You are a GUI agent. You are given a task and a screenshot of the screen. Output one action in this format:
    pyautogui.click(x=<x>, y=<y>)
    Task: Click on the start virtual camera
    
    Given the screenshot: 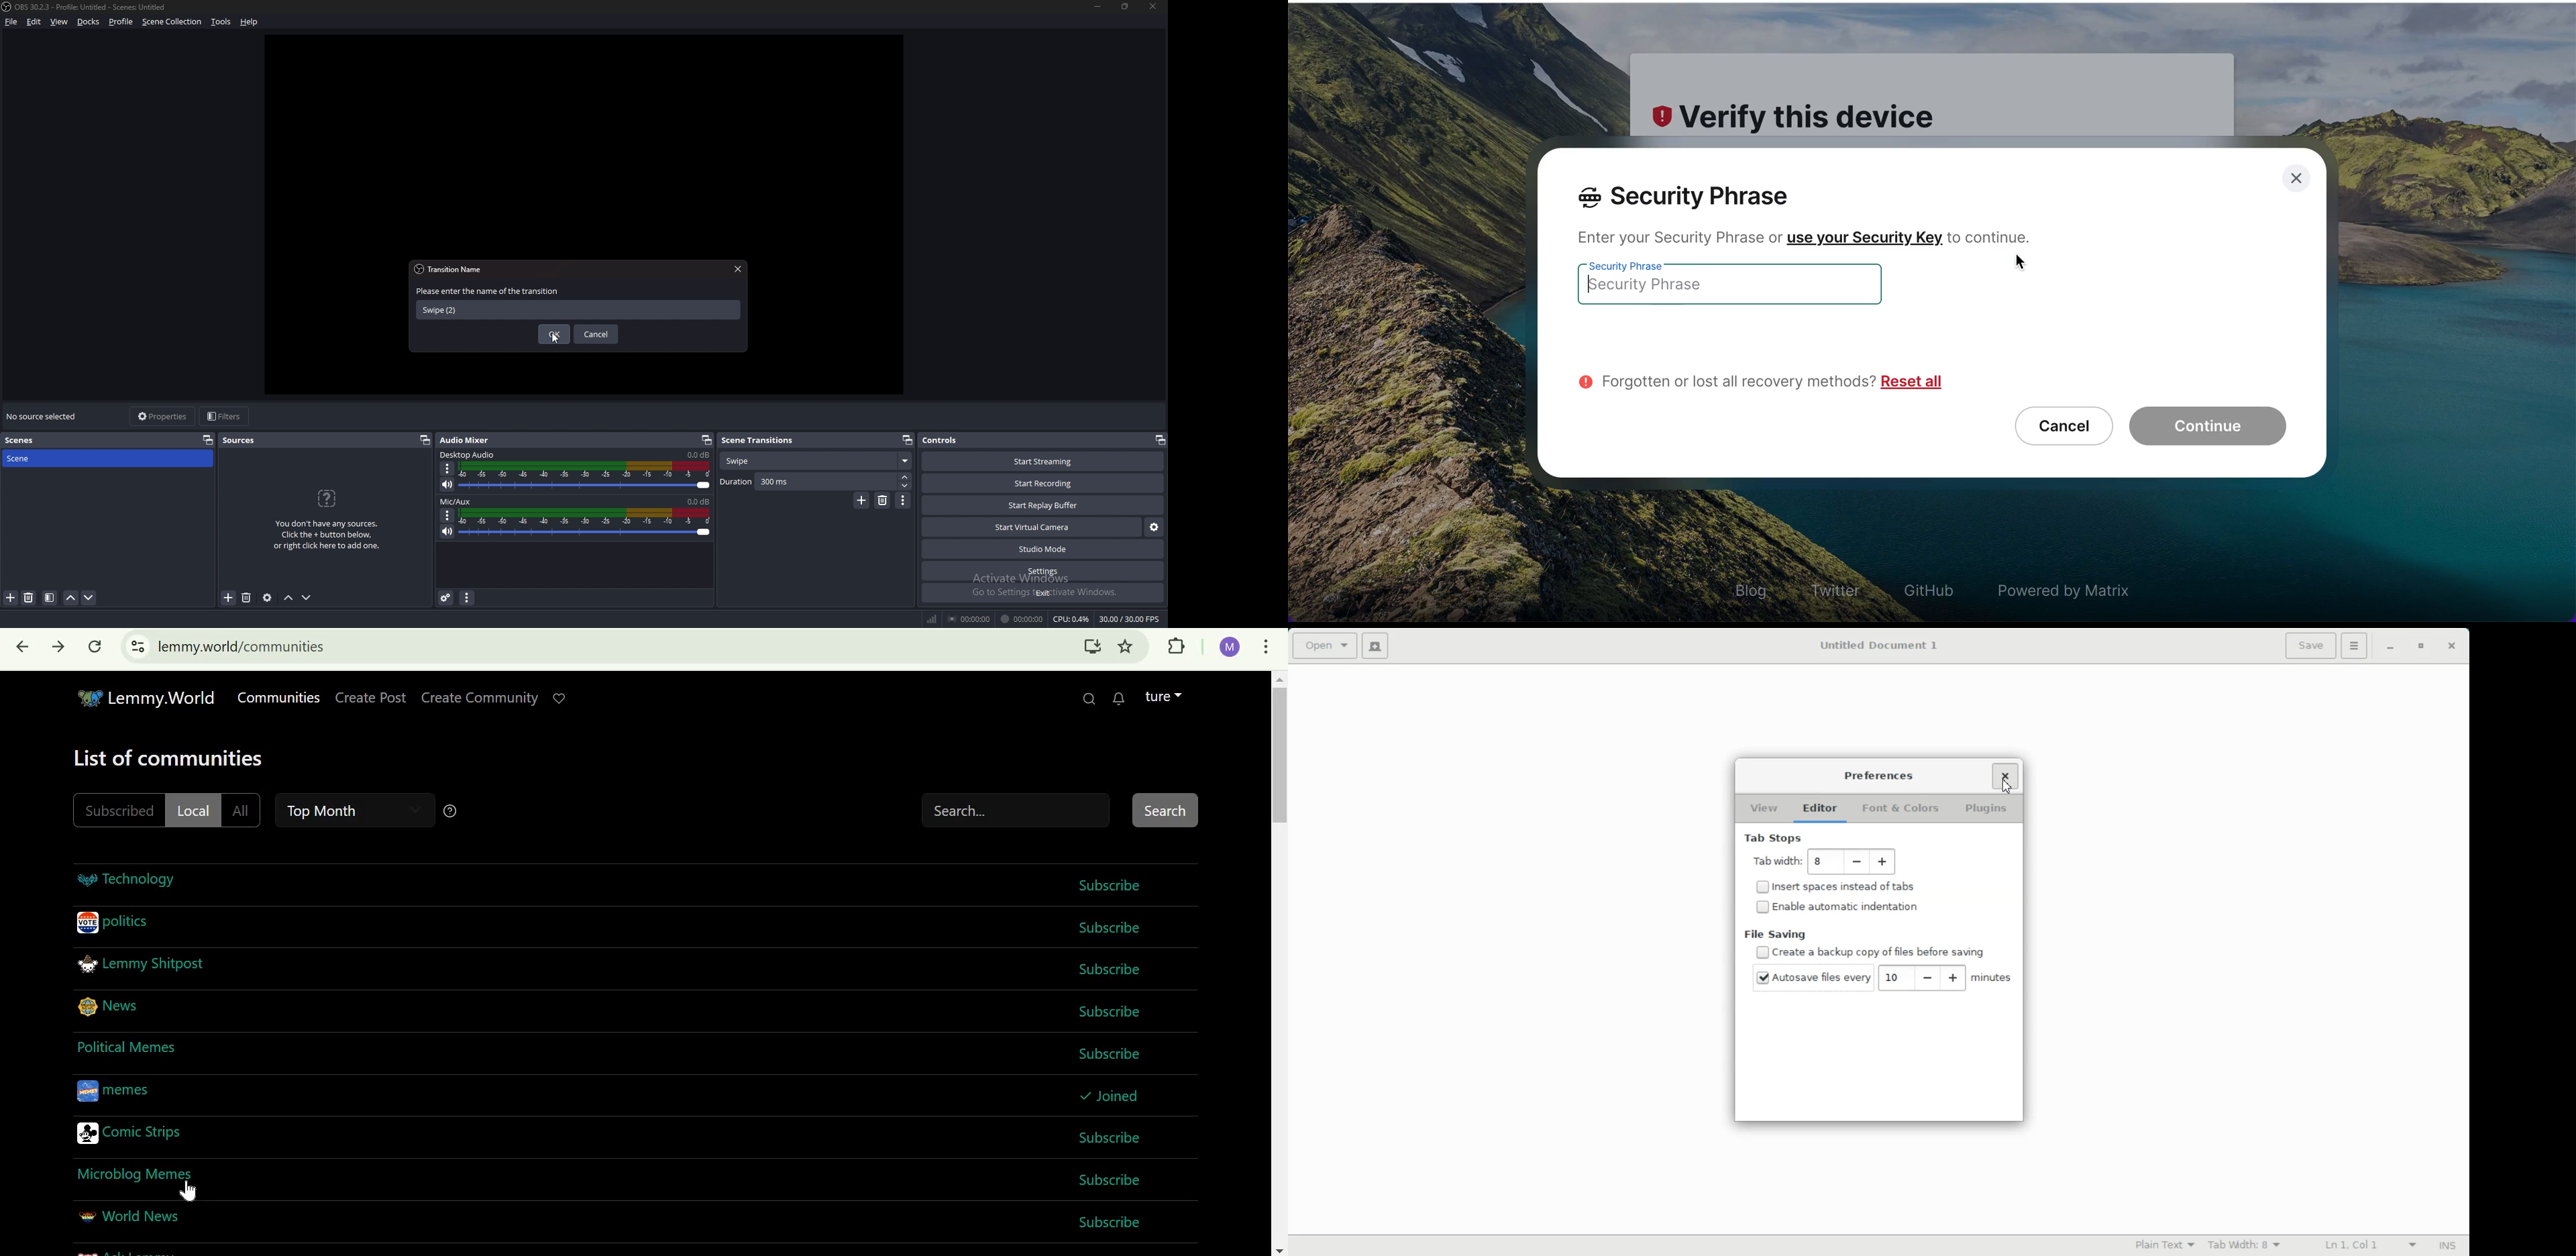 What is the action you would take?
    pyautogui.click(x=1032, y=526)
    